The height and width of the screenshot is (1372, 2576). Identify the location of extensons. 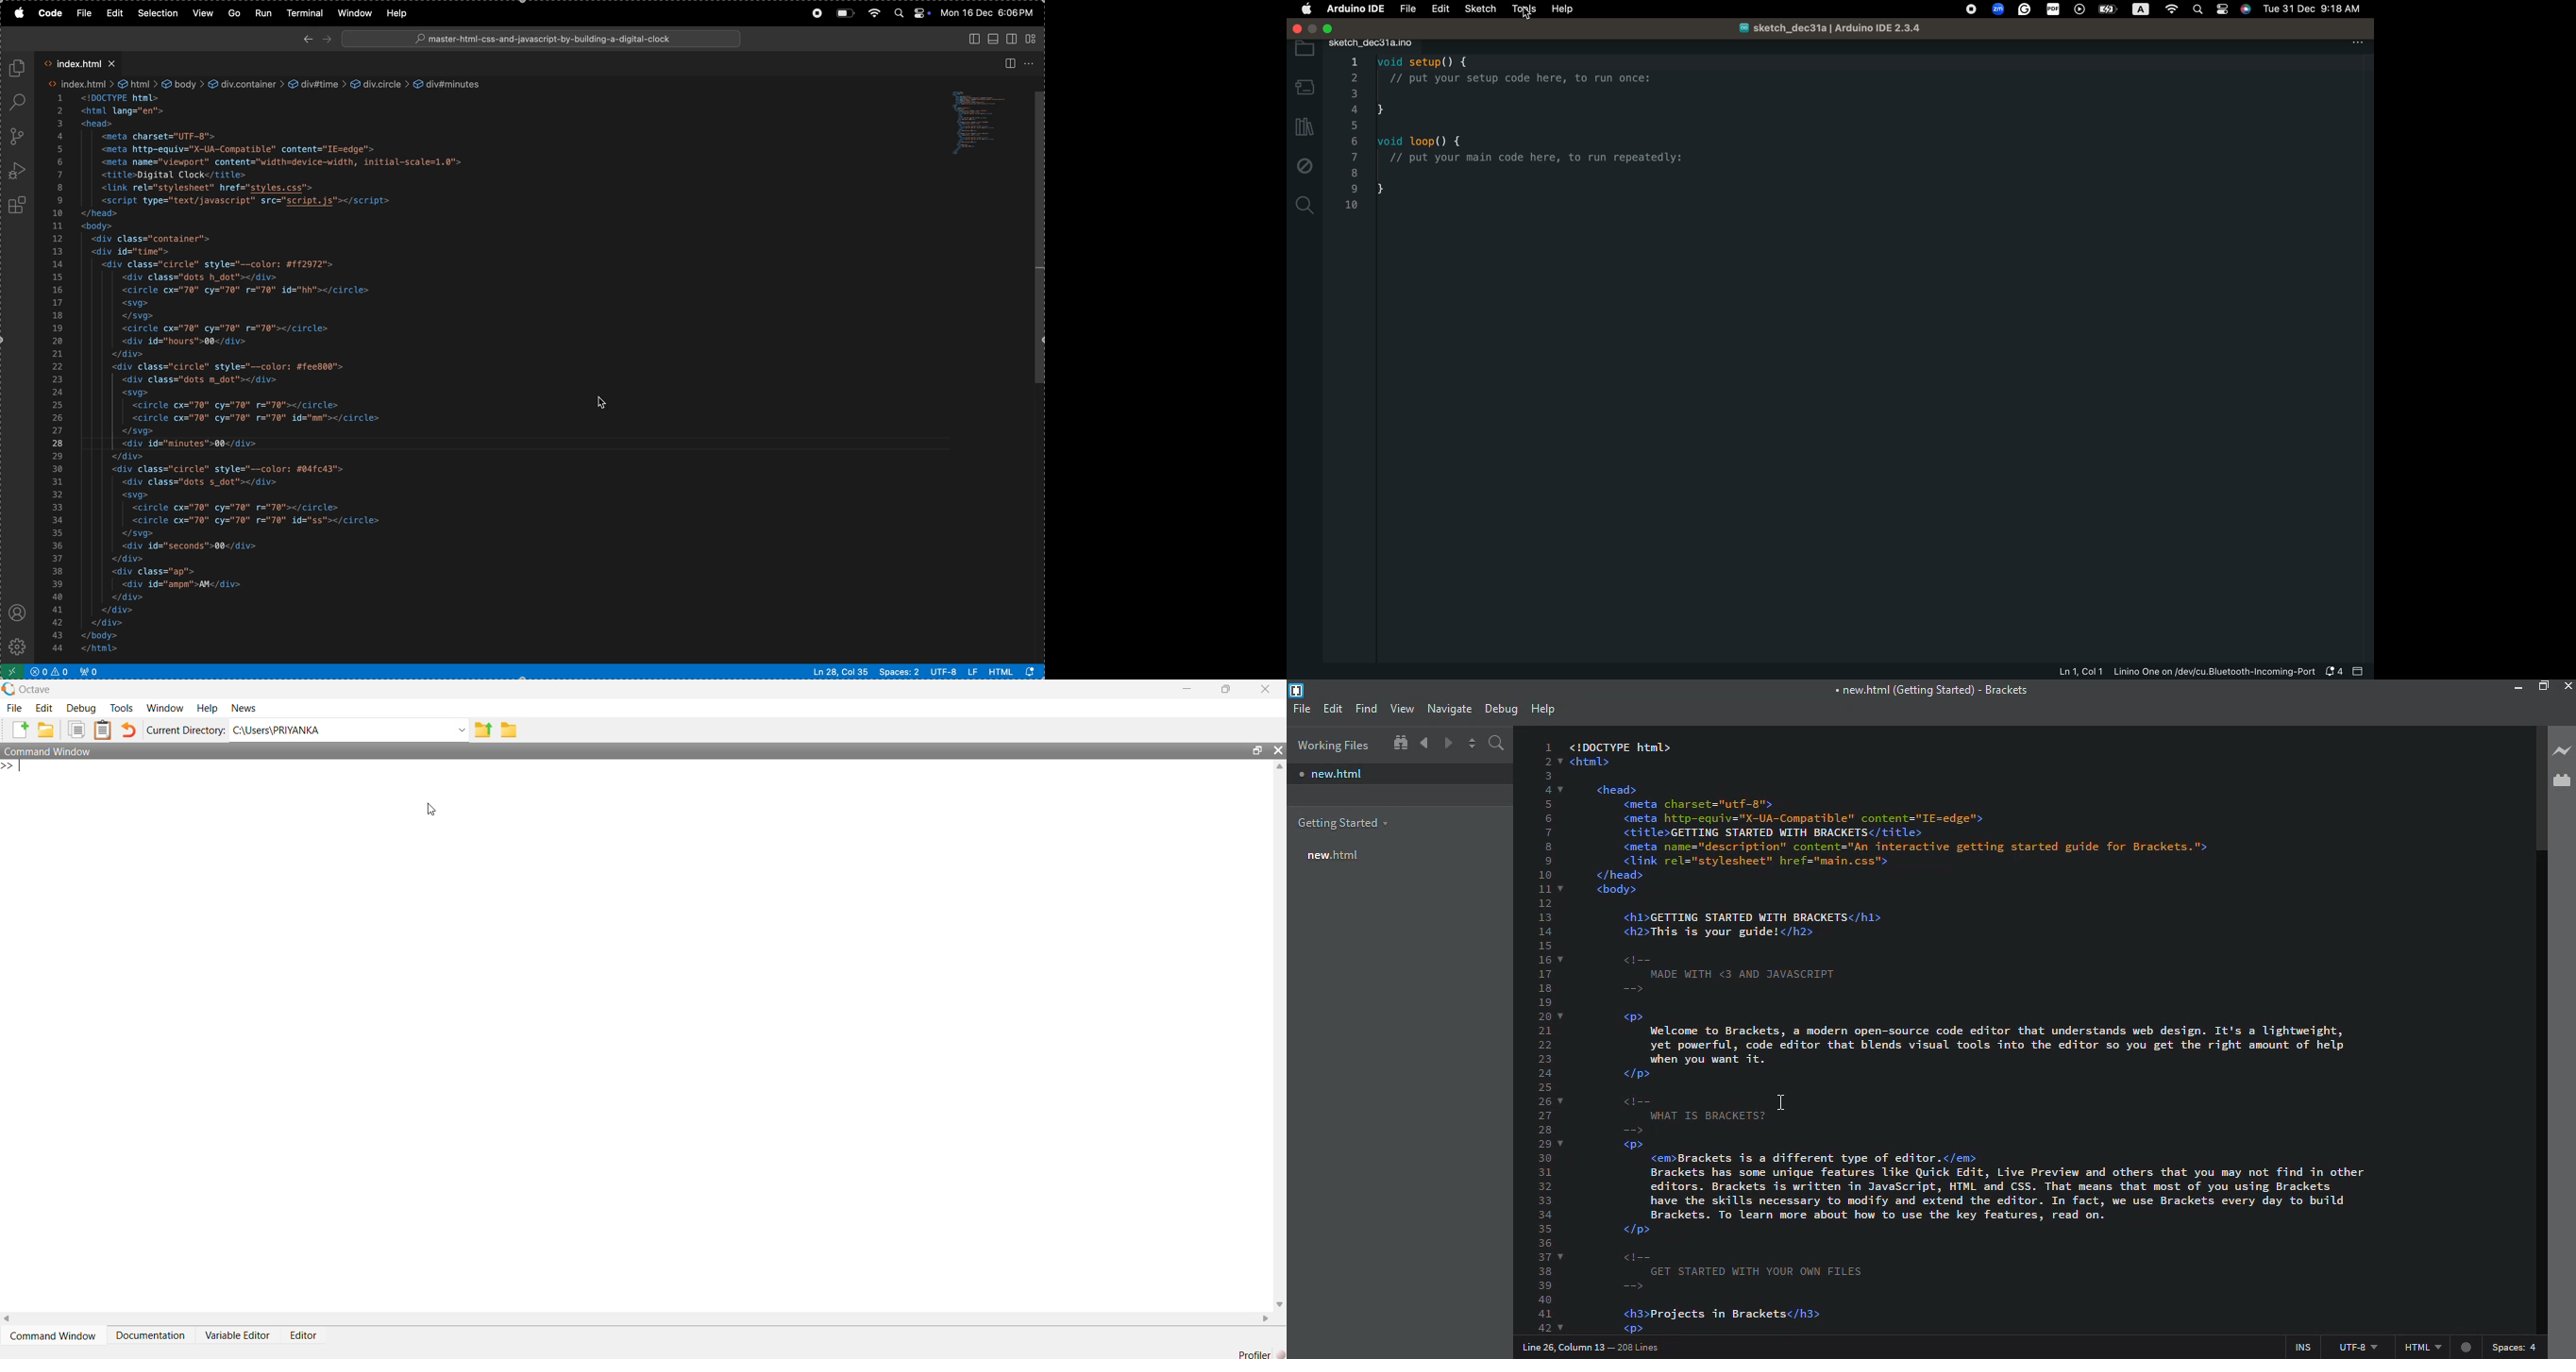
(18, 207).